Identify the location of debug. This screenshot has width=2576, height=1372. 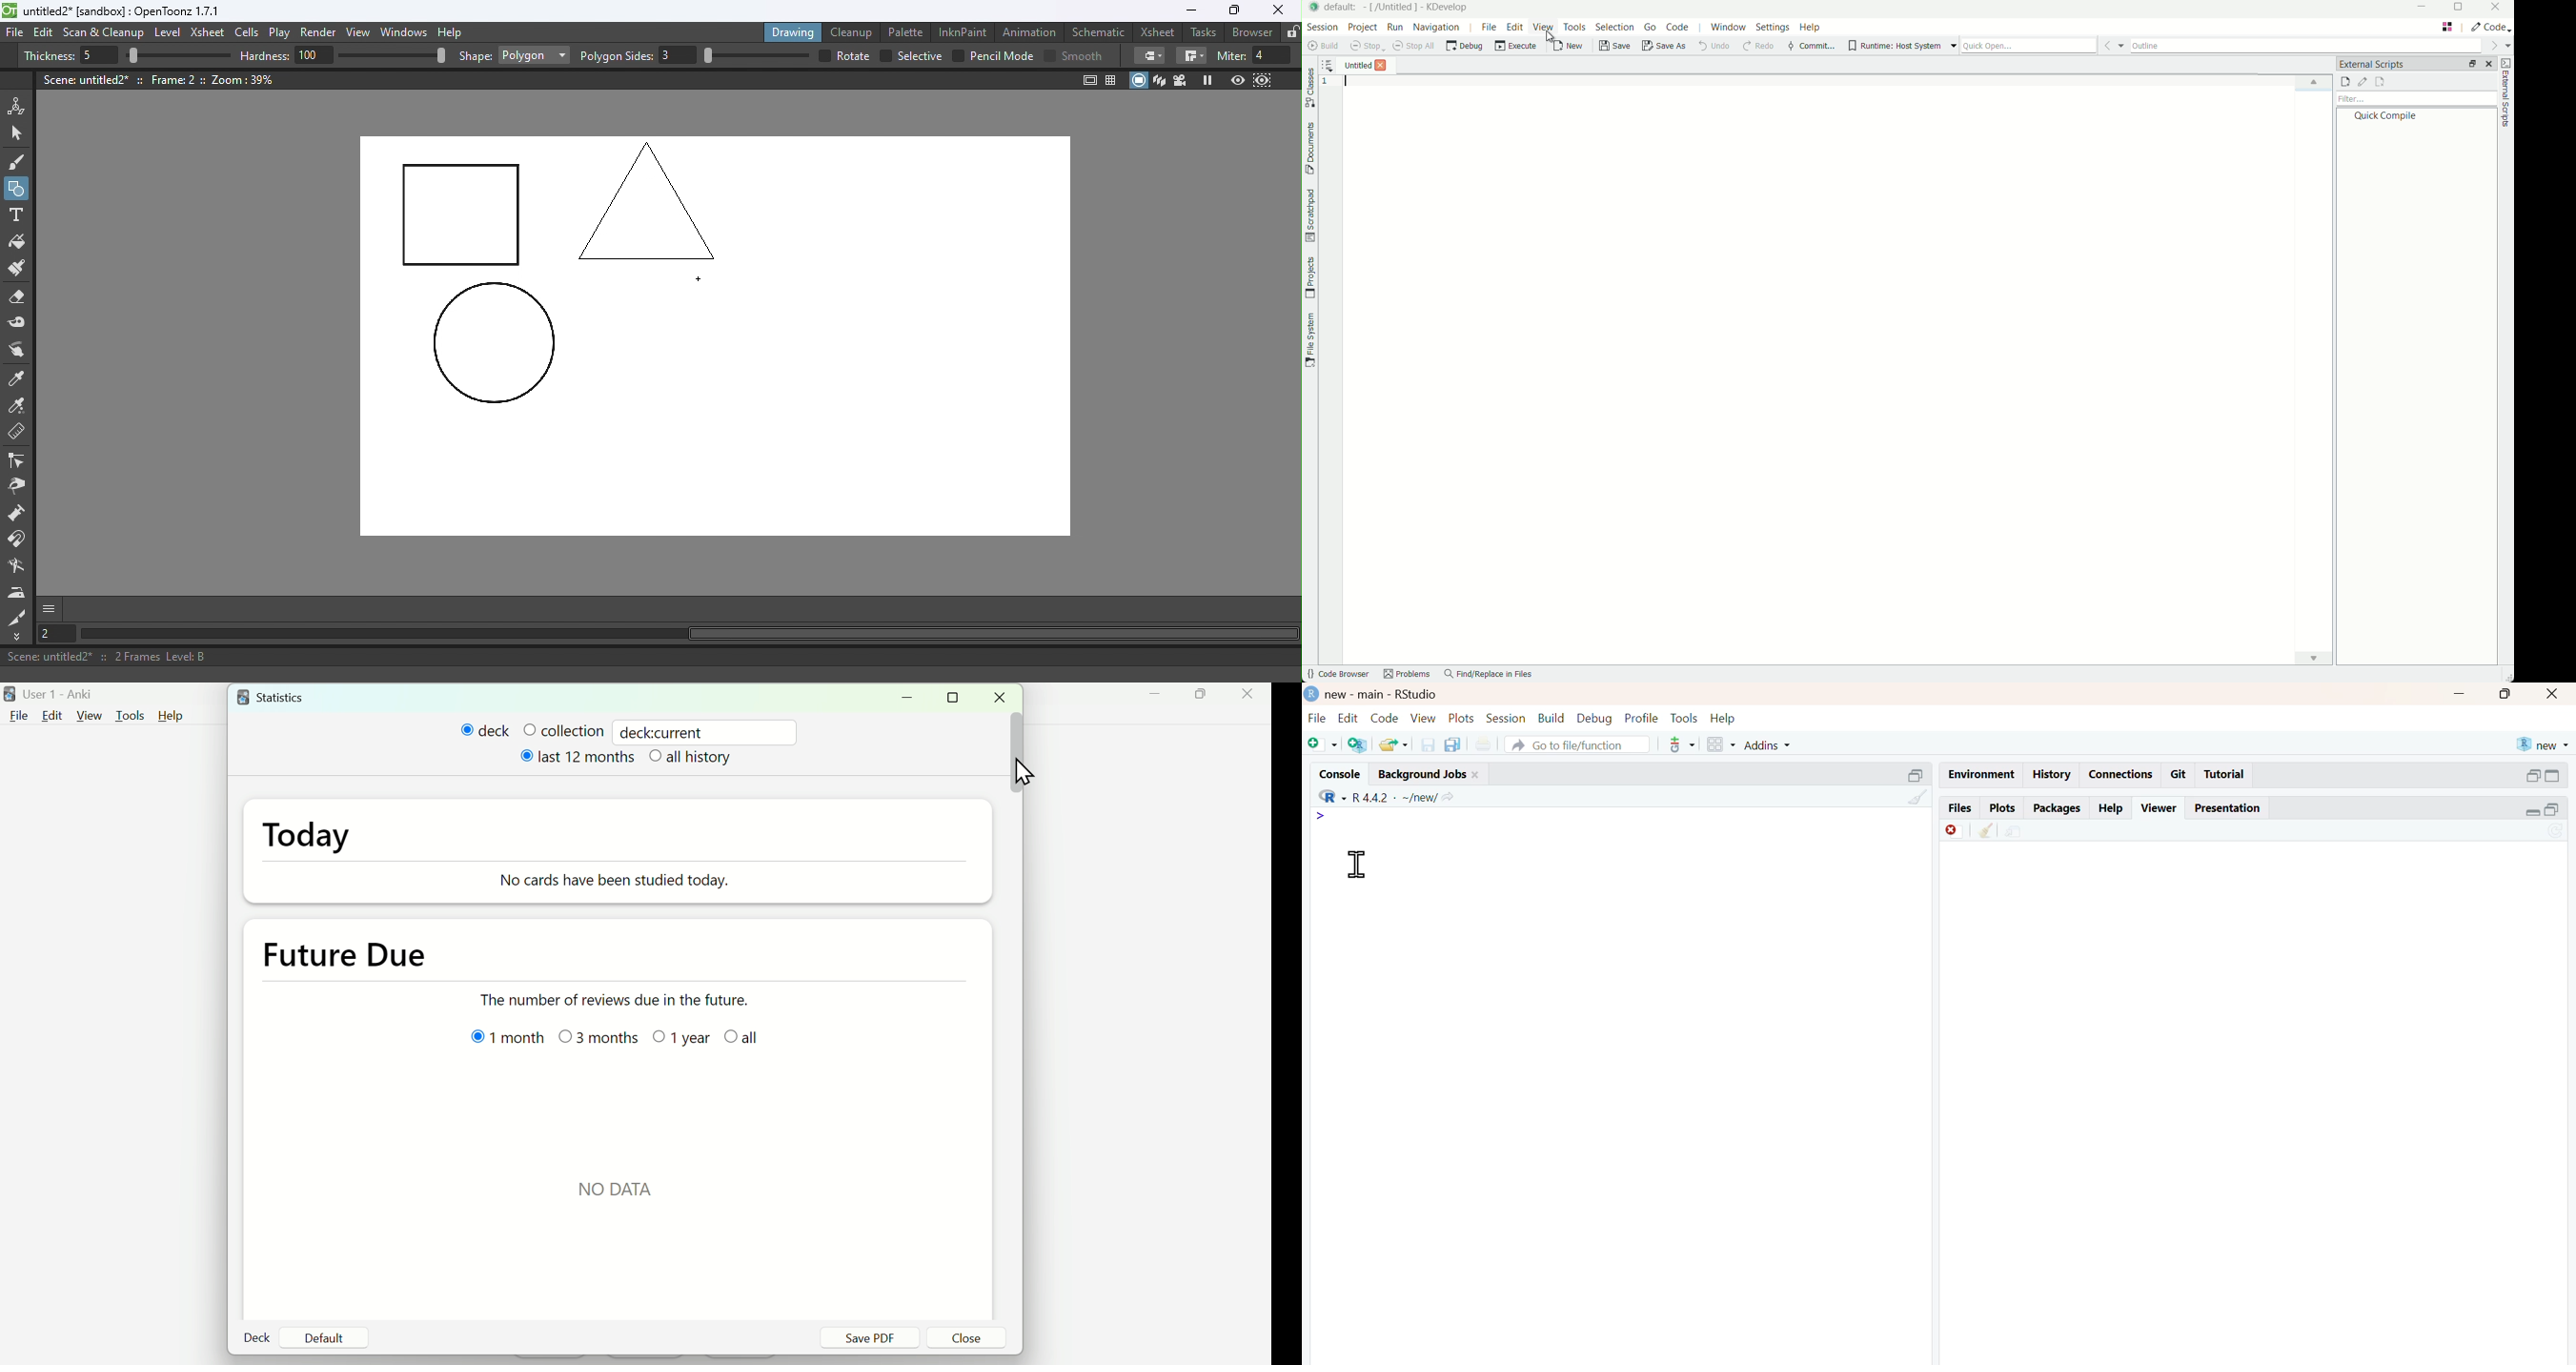
(1595, 719).